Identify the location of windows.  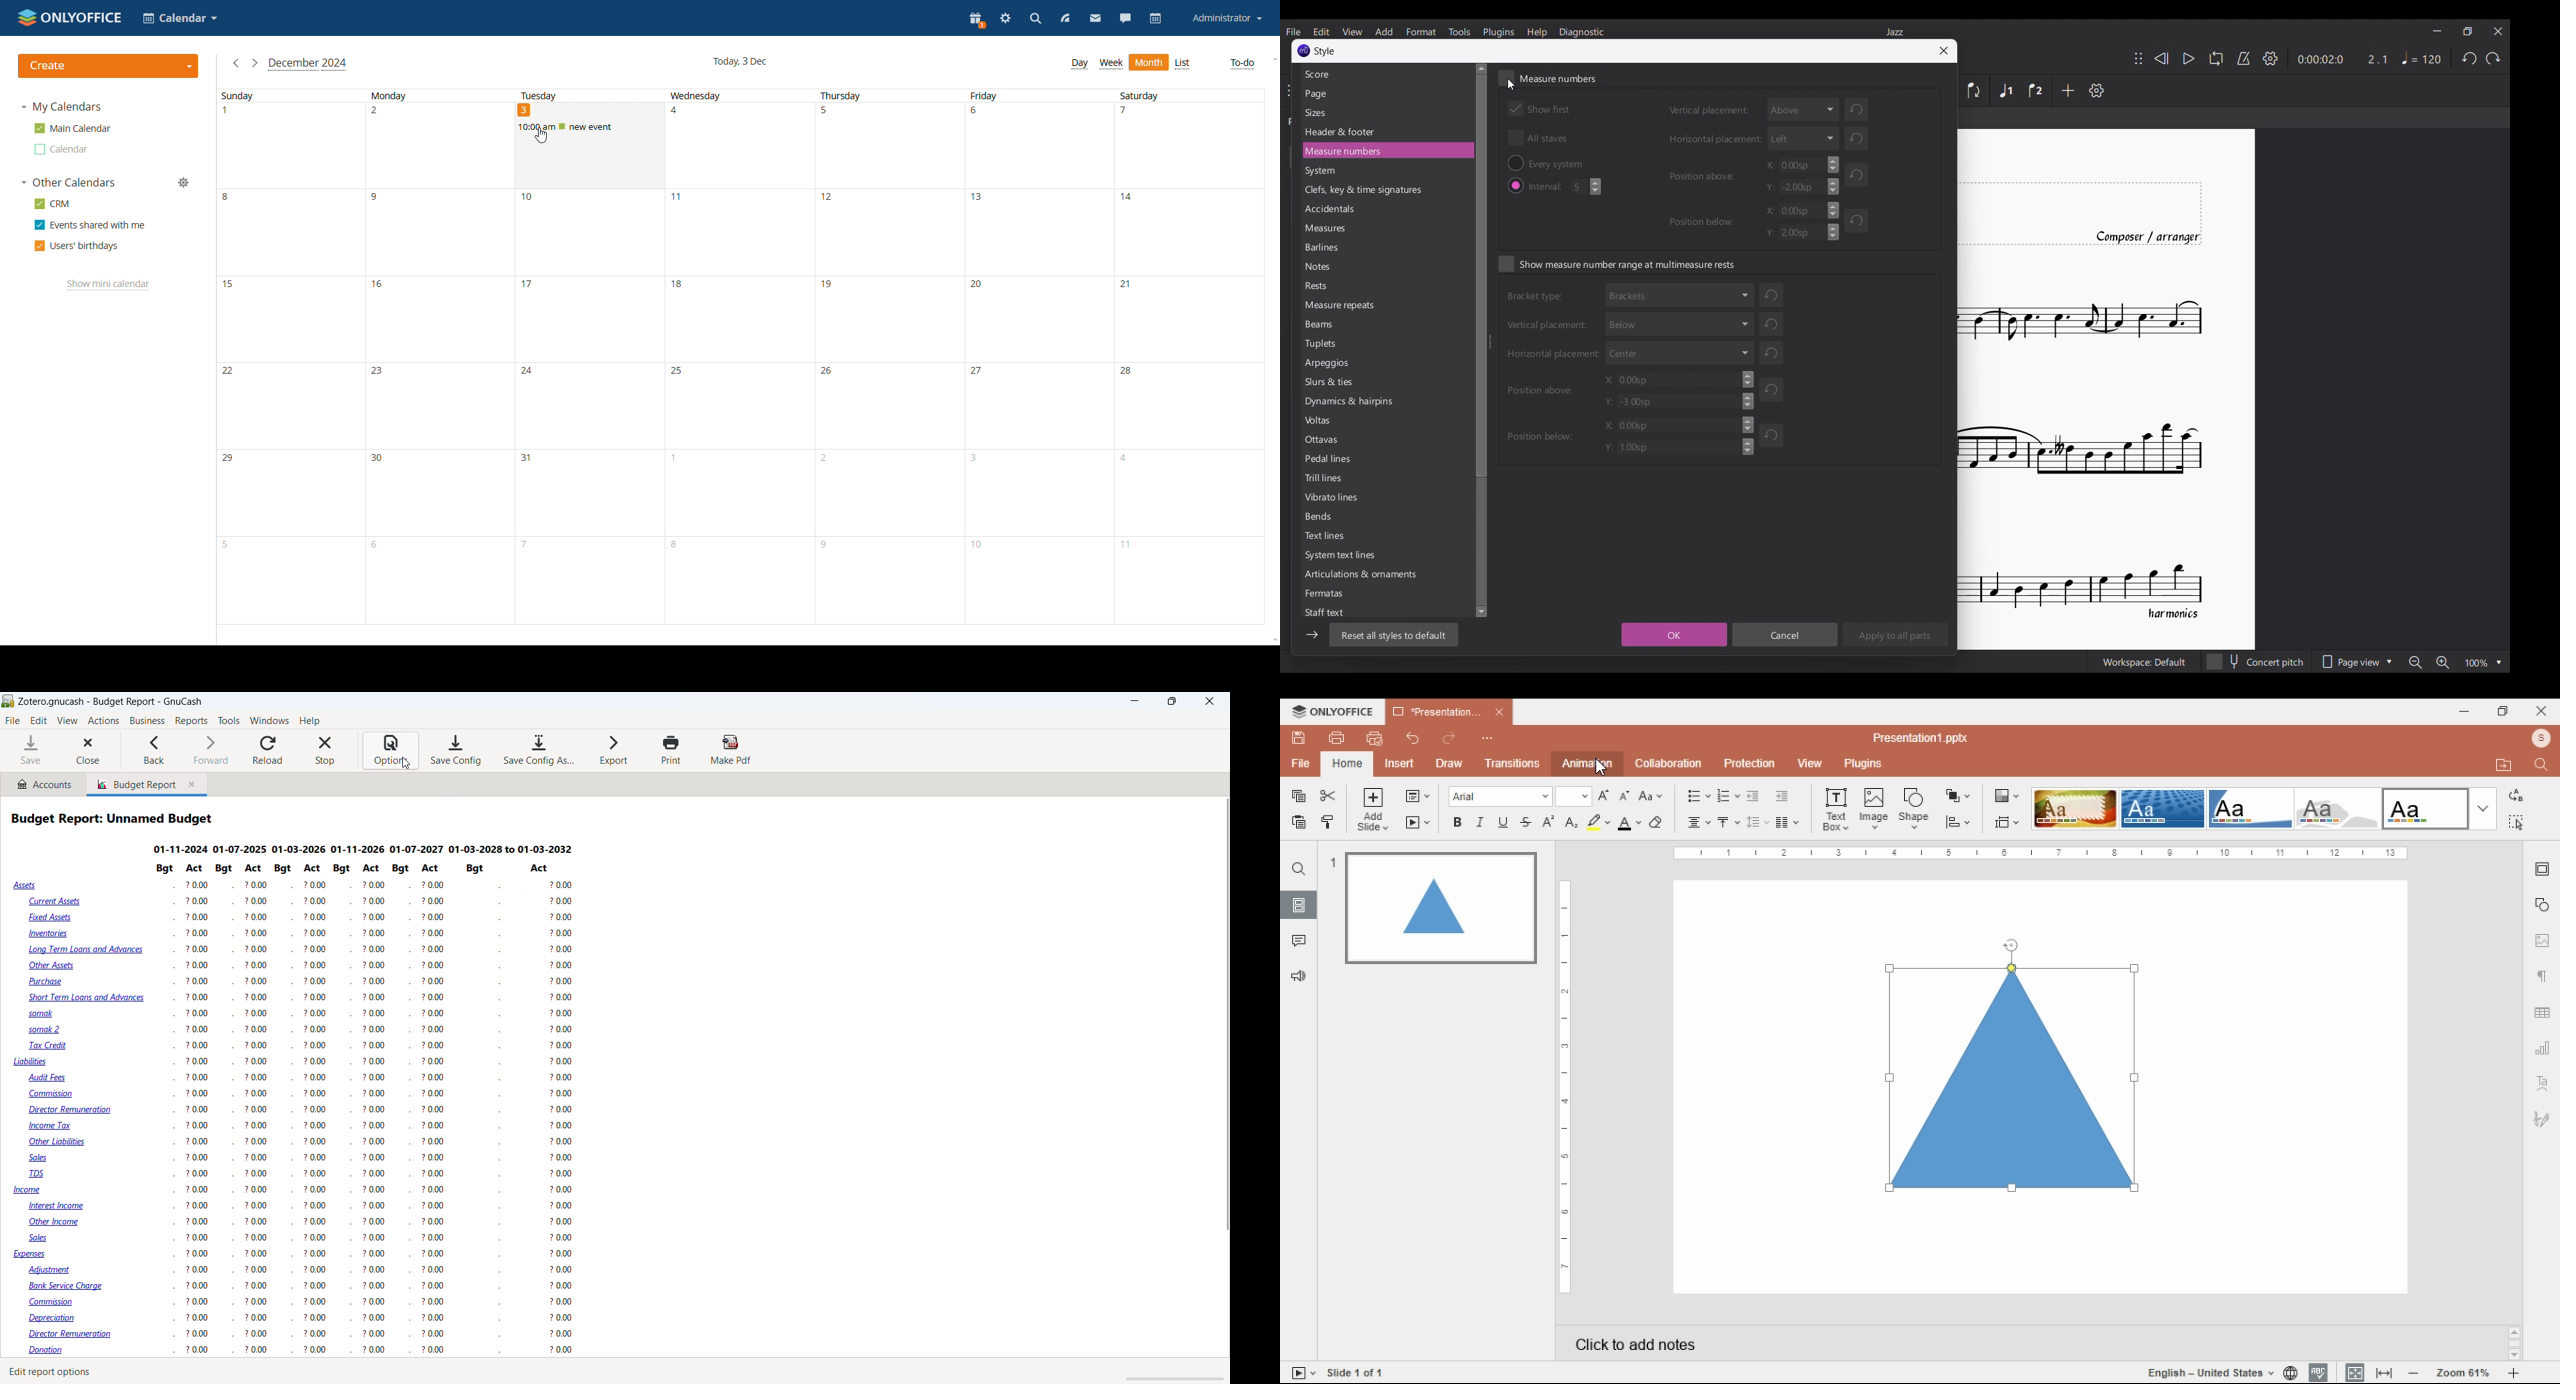
(270, 720).